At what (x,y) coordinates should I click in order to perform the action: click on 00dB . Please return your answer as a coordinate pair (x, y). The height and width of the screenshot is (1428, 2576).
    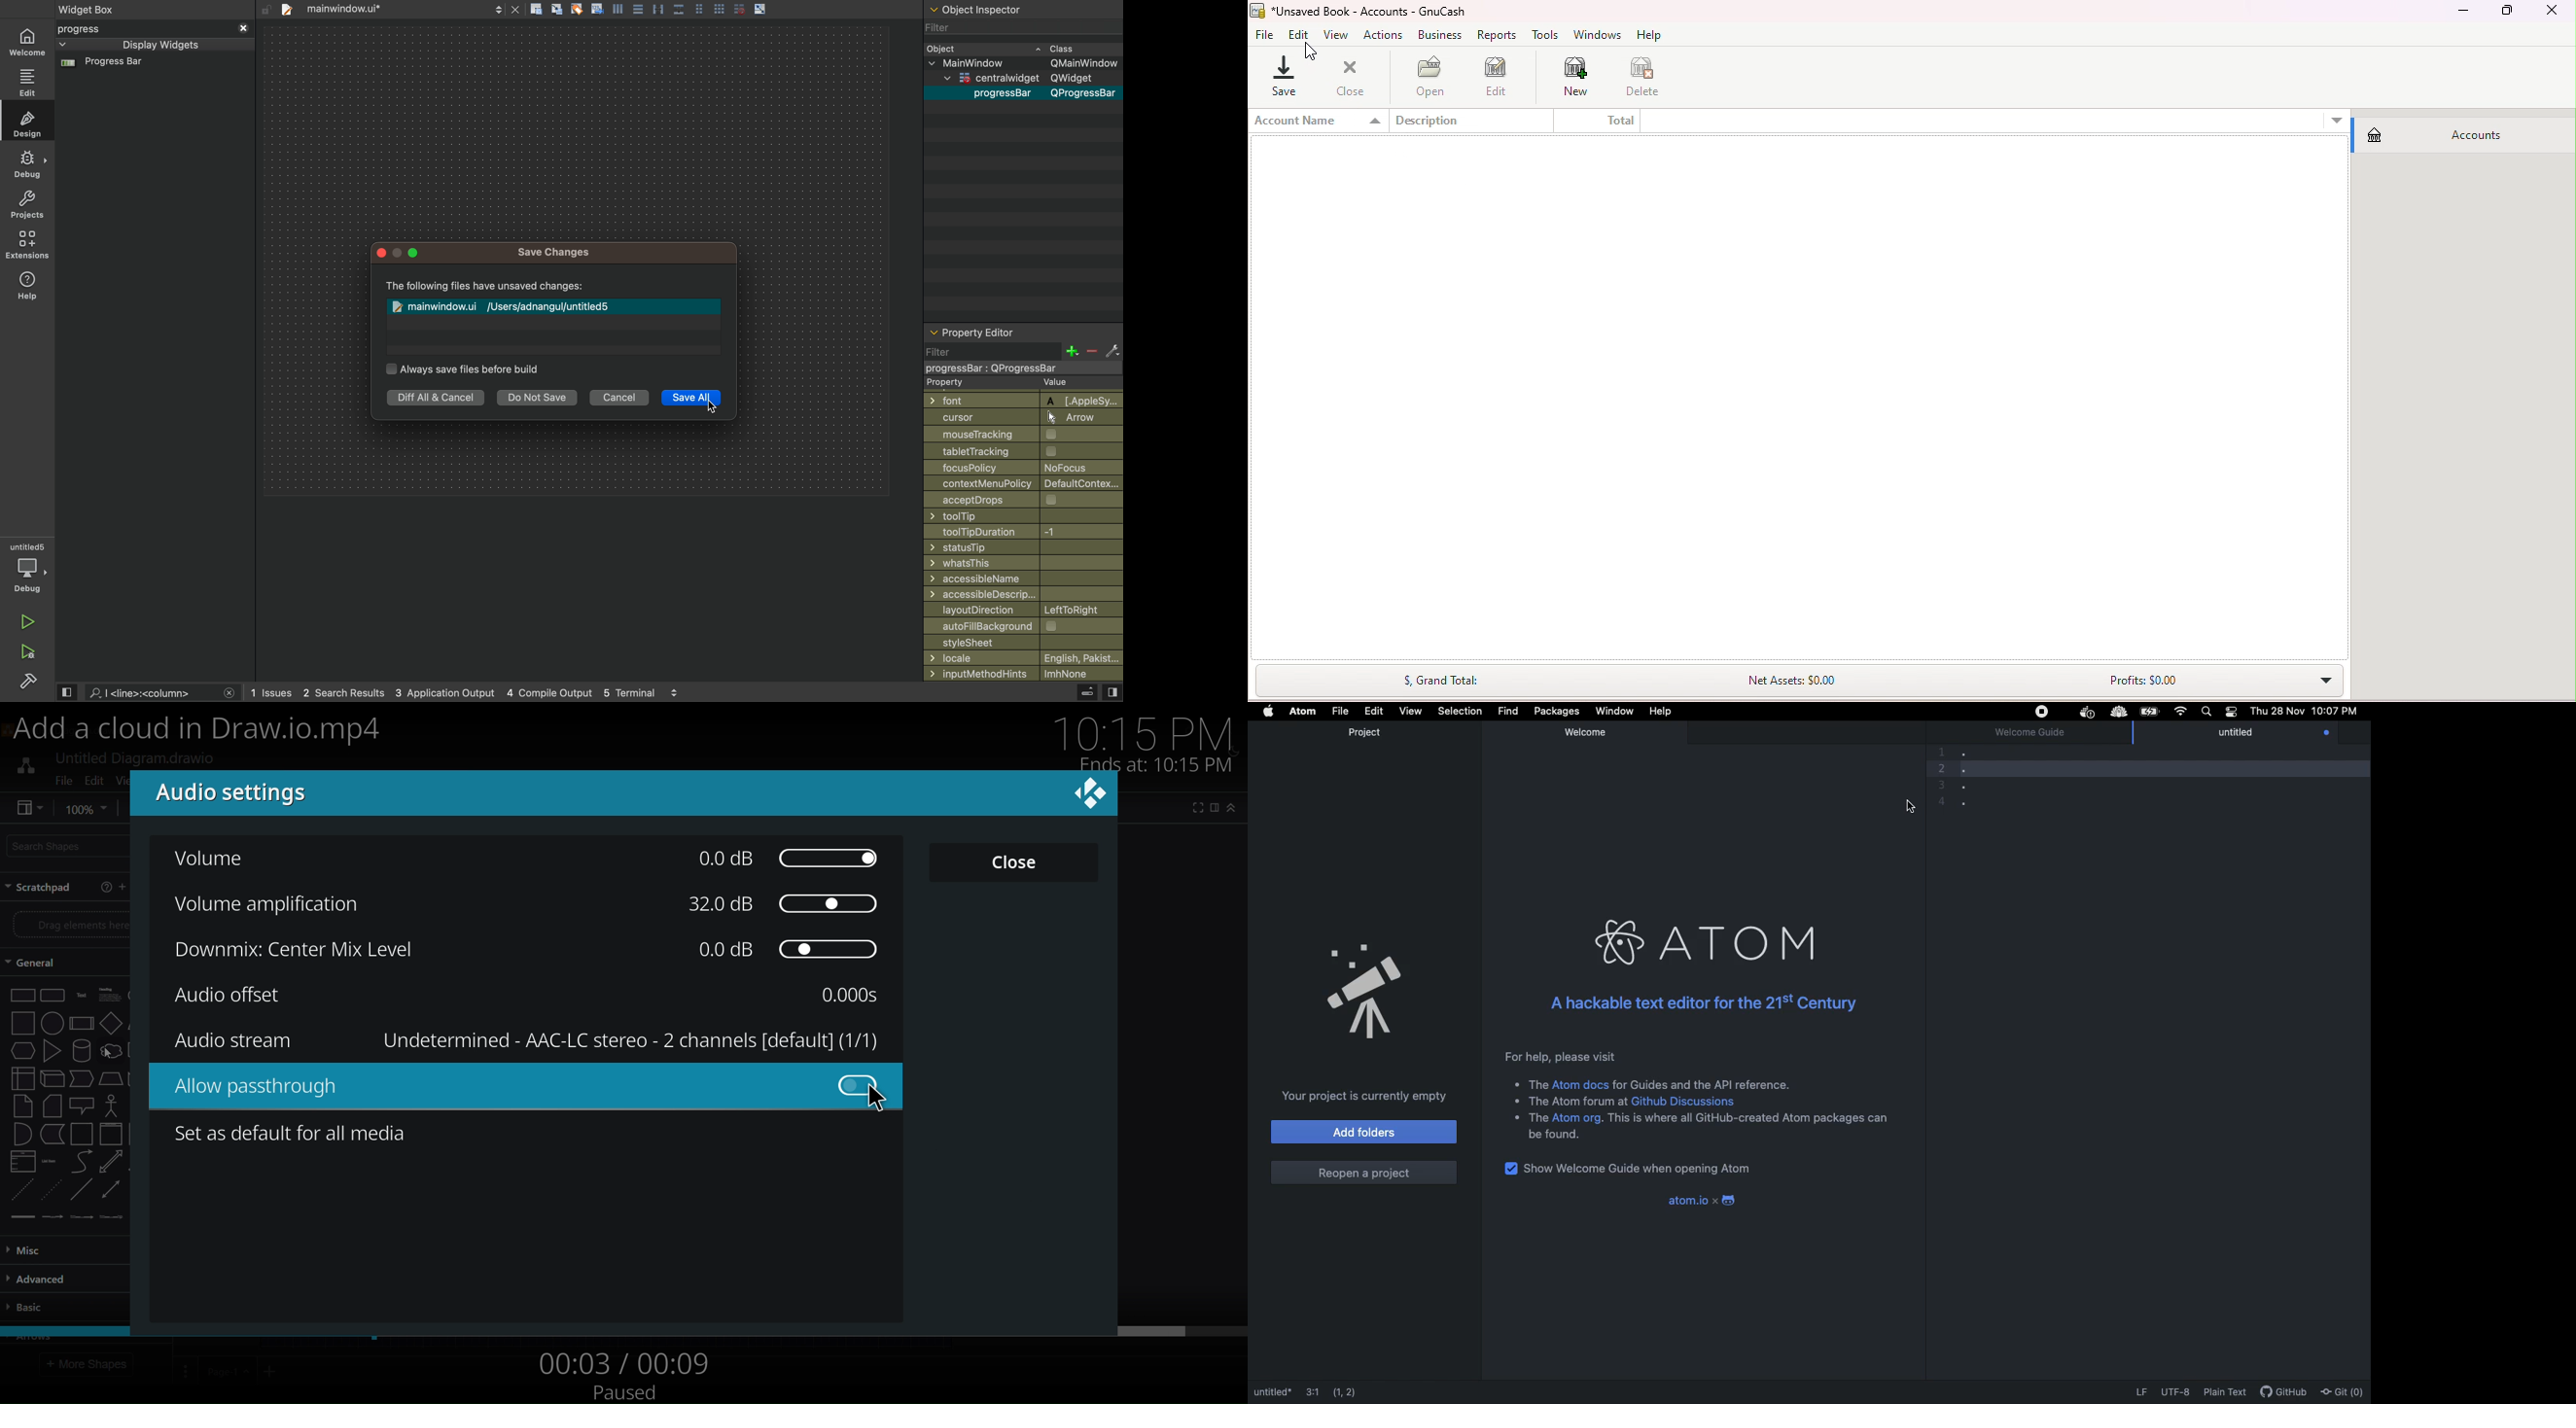
    Looking at the image, I should click on (787, 857).